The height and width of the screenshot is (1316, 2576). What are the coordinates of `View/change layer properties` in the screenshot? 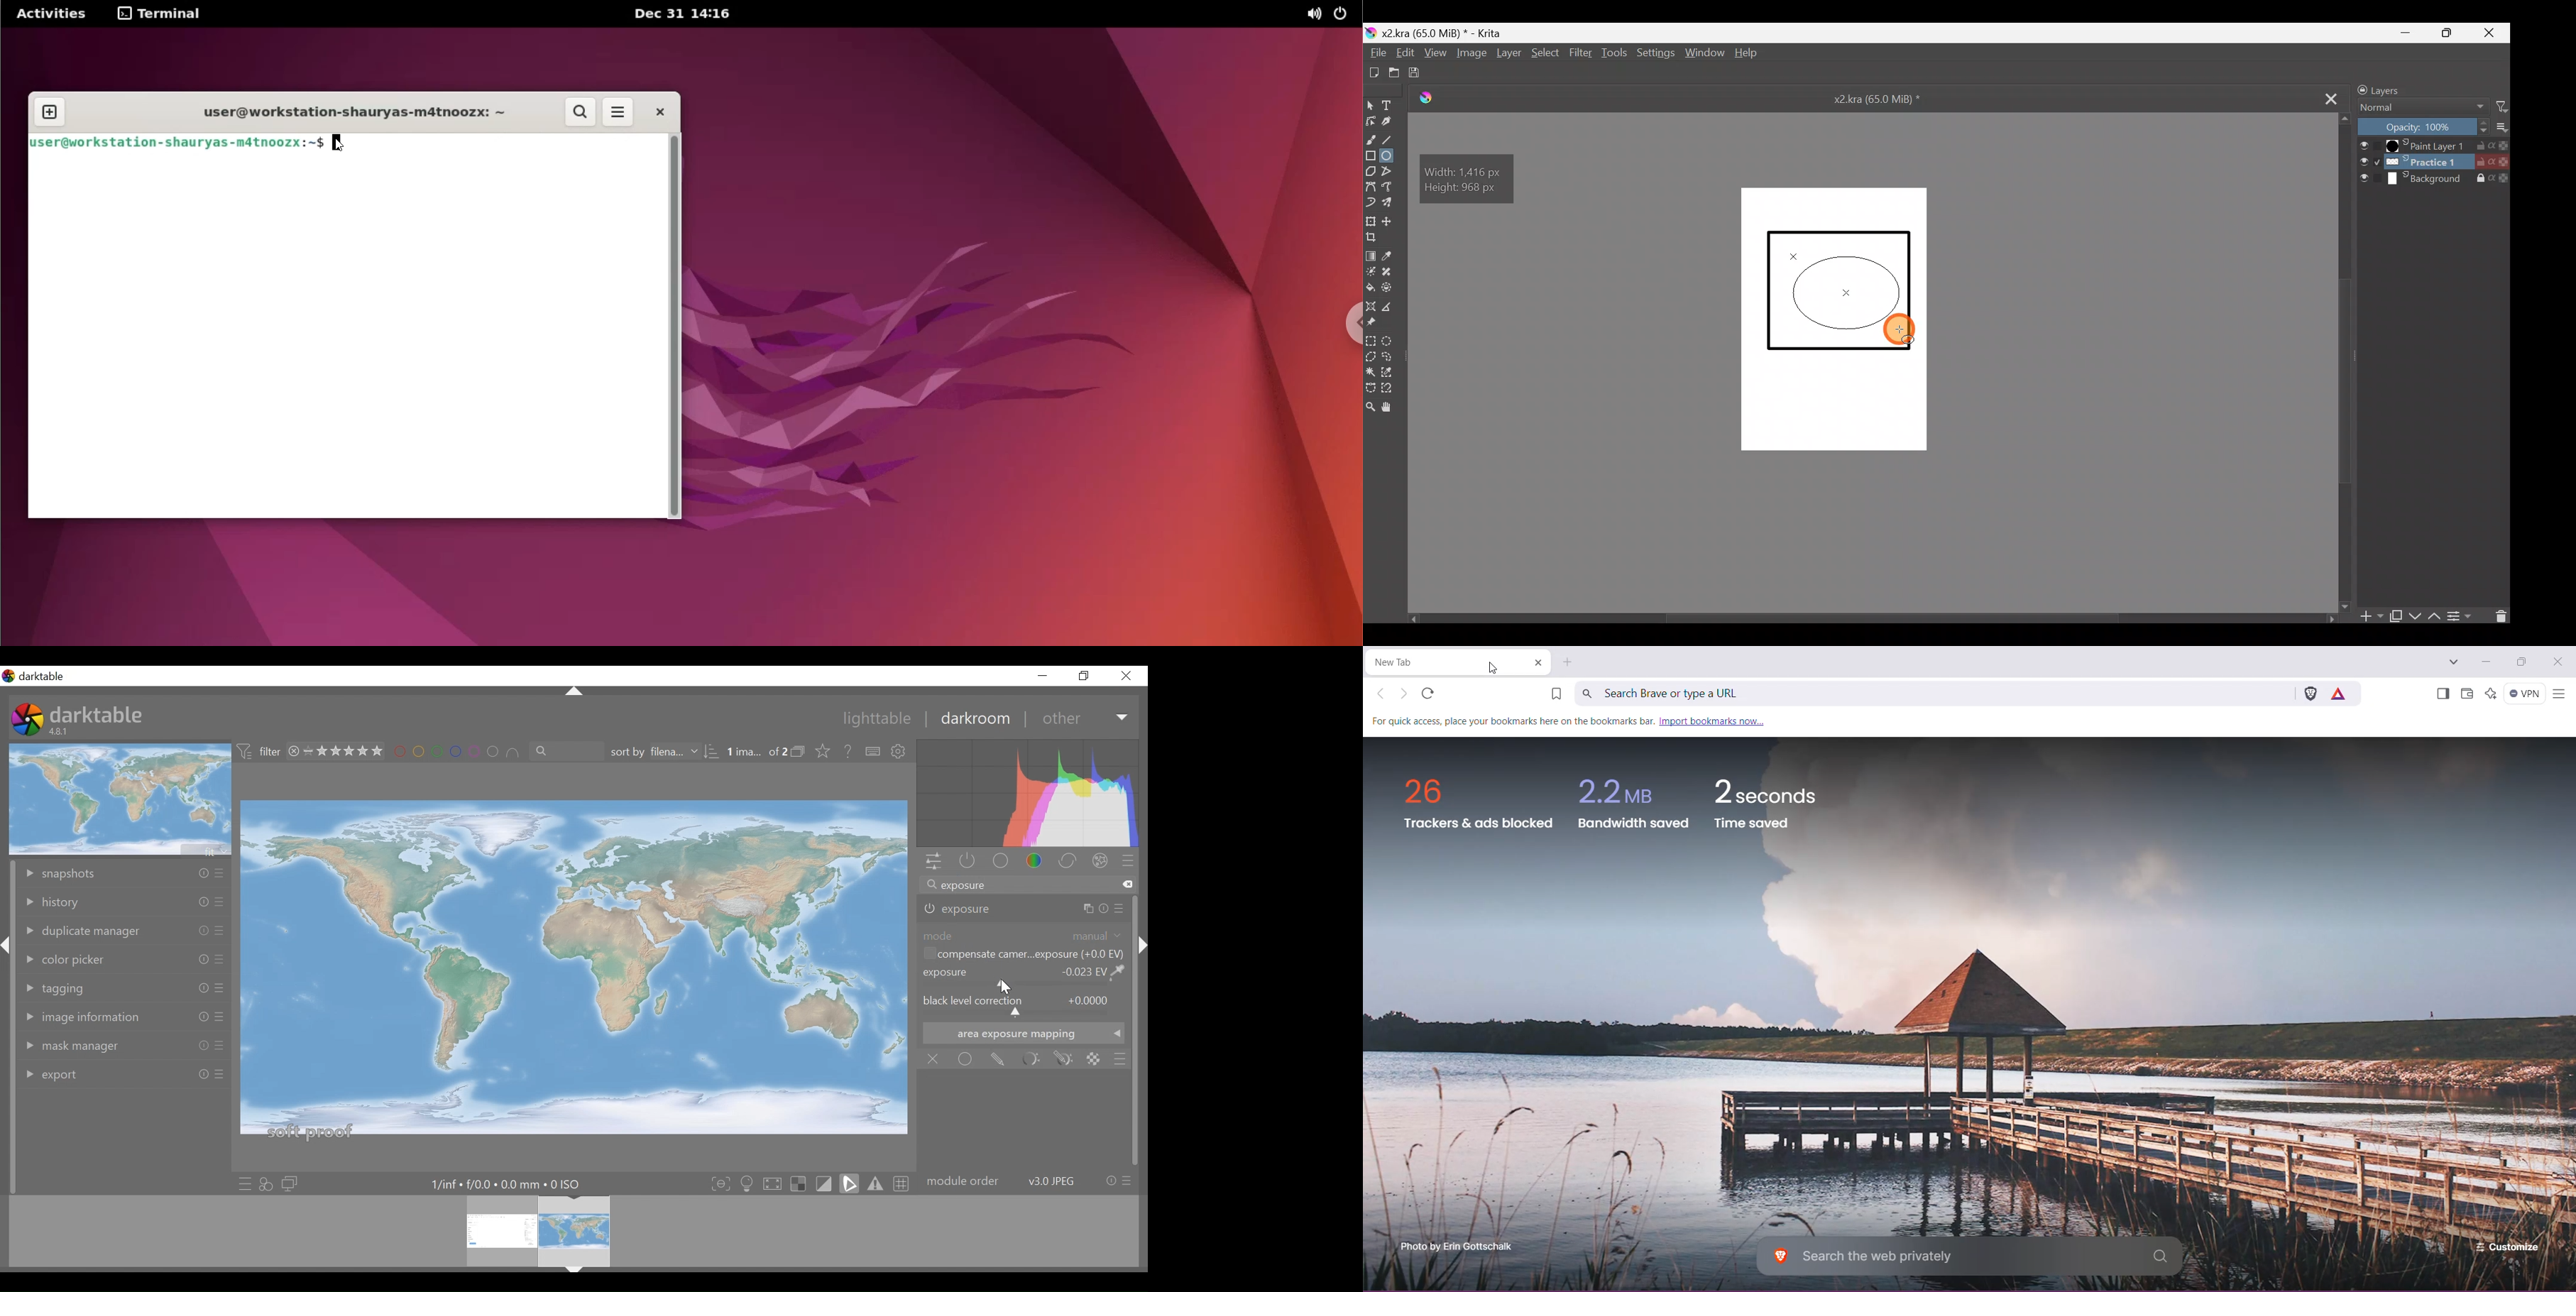 It's located at (2464, 617).